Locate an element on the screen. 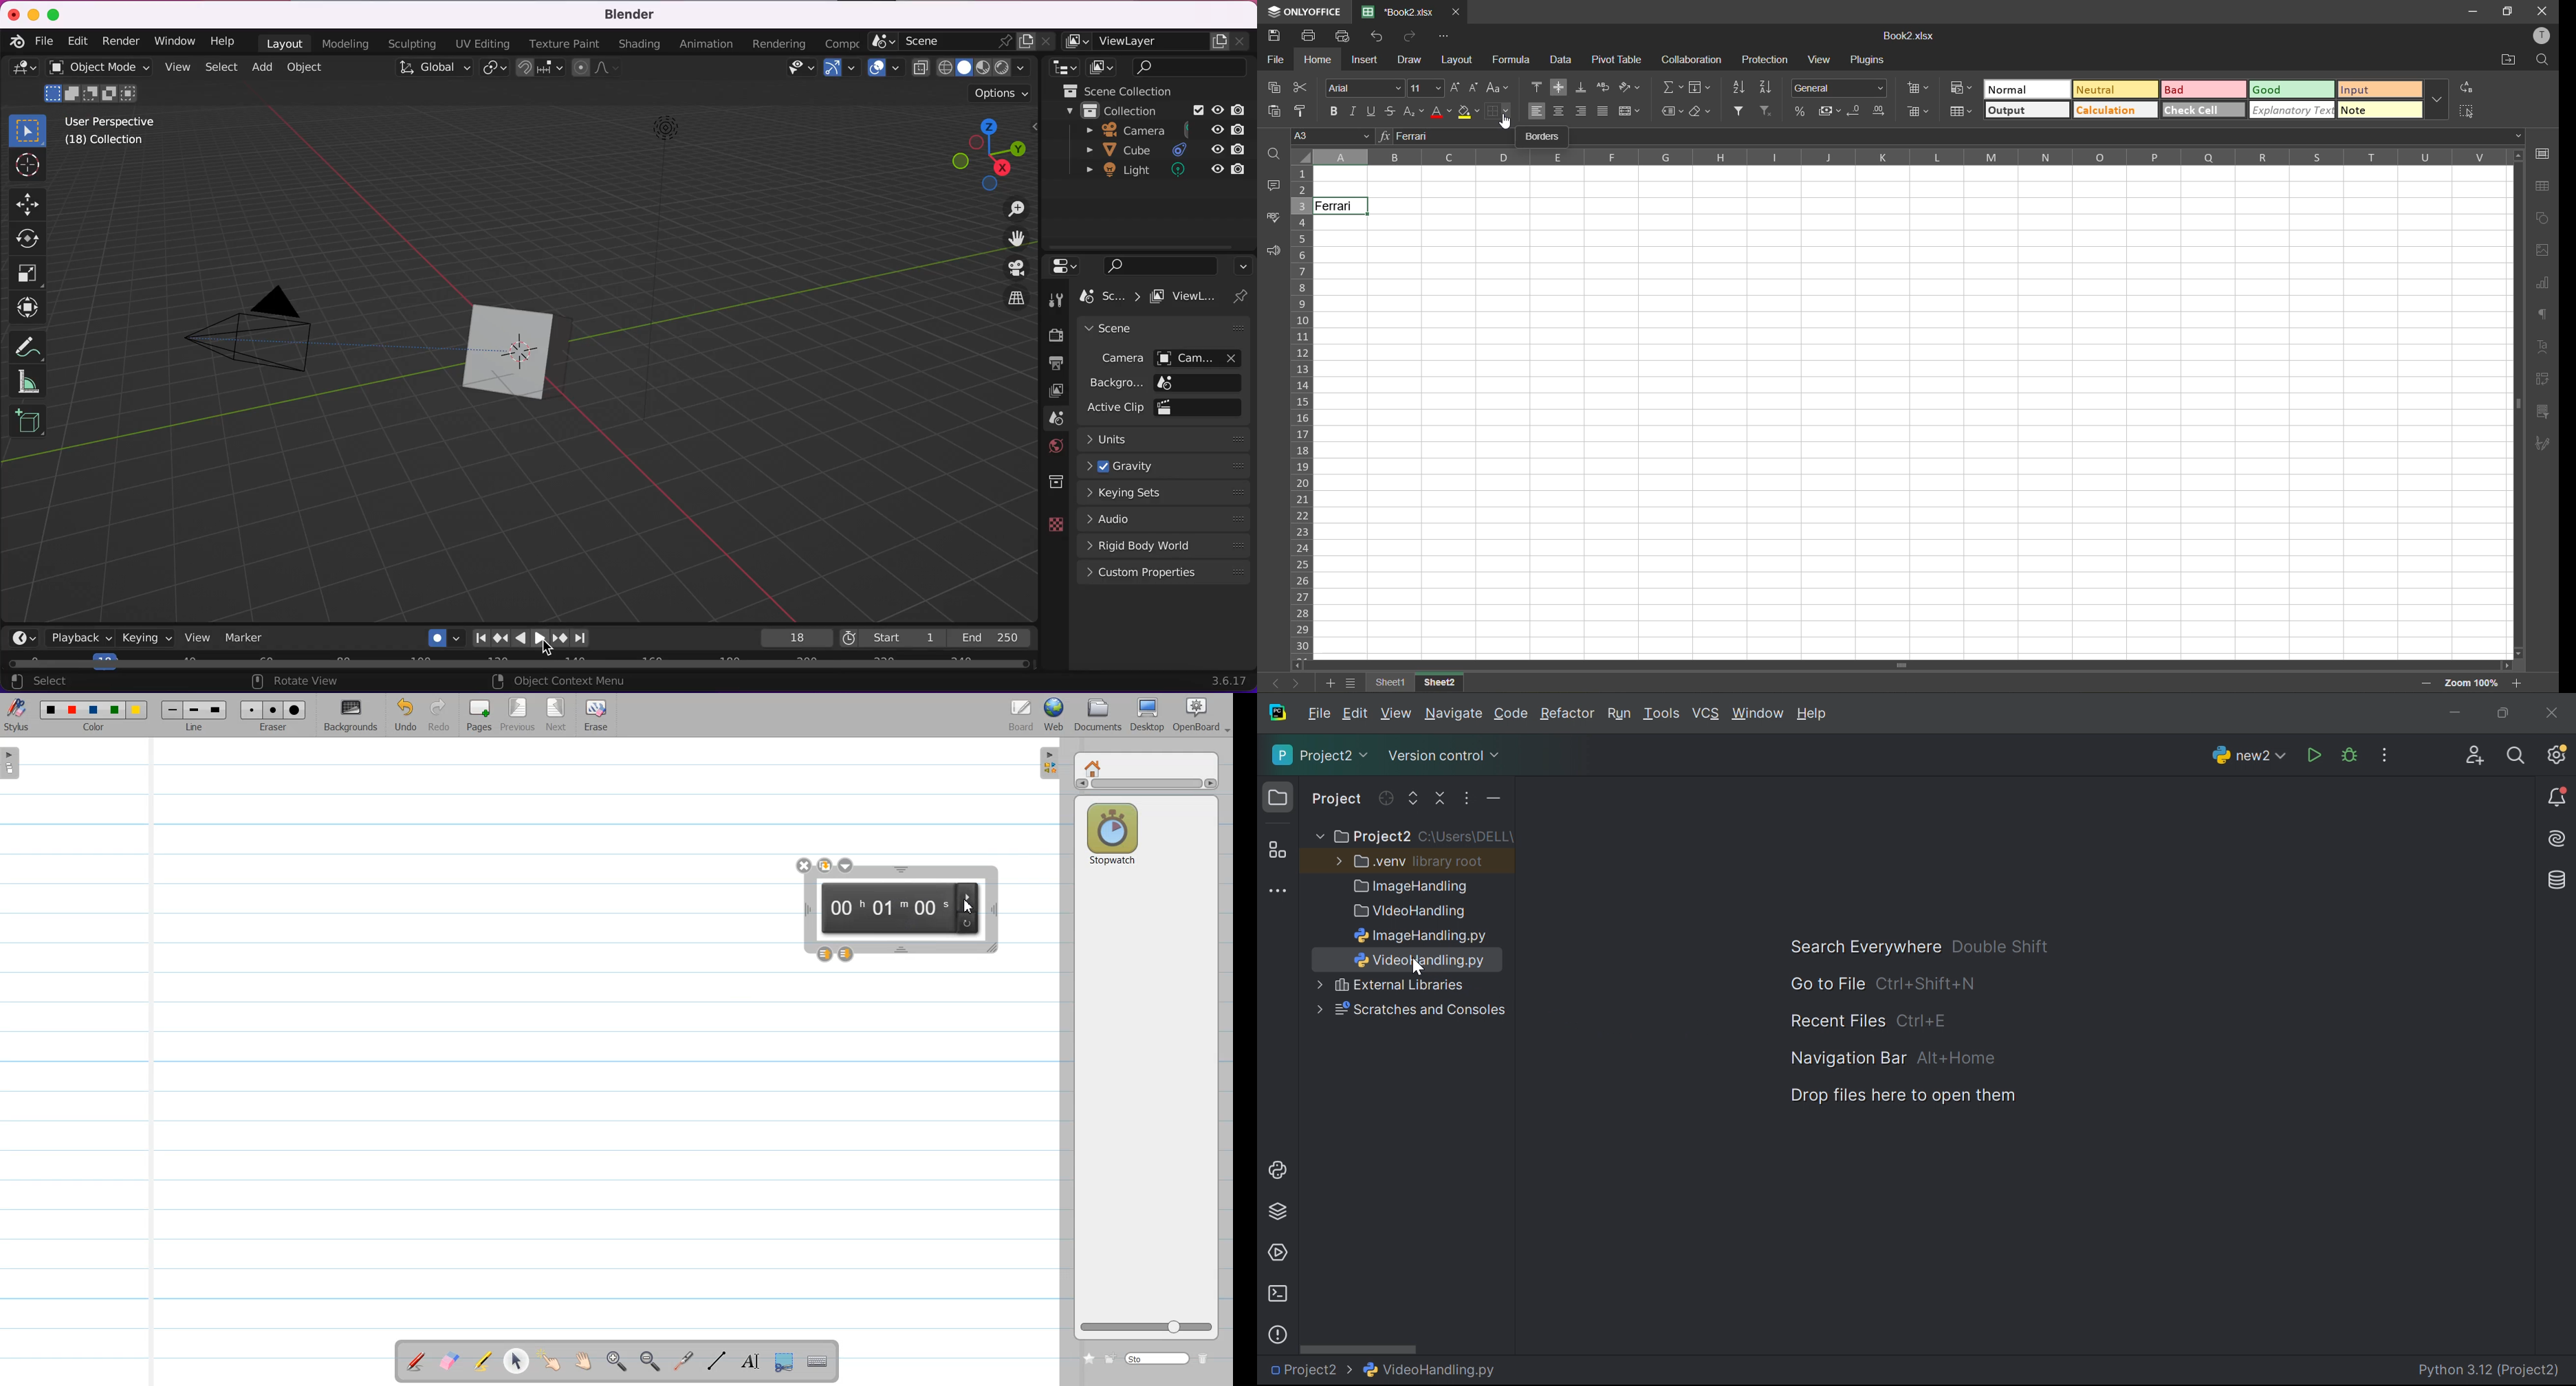  playback is located at coordinates (78, 638).